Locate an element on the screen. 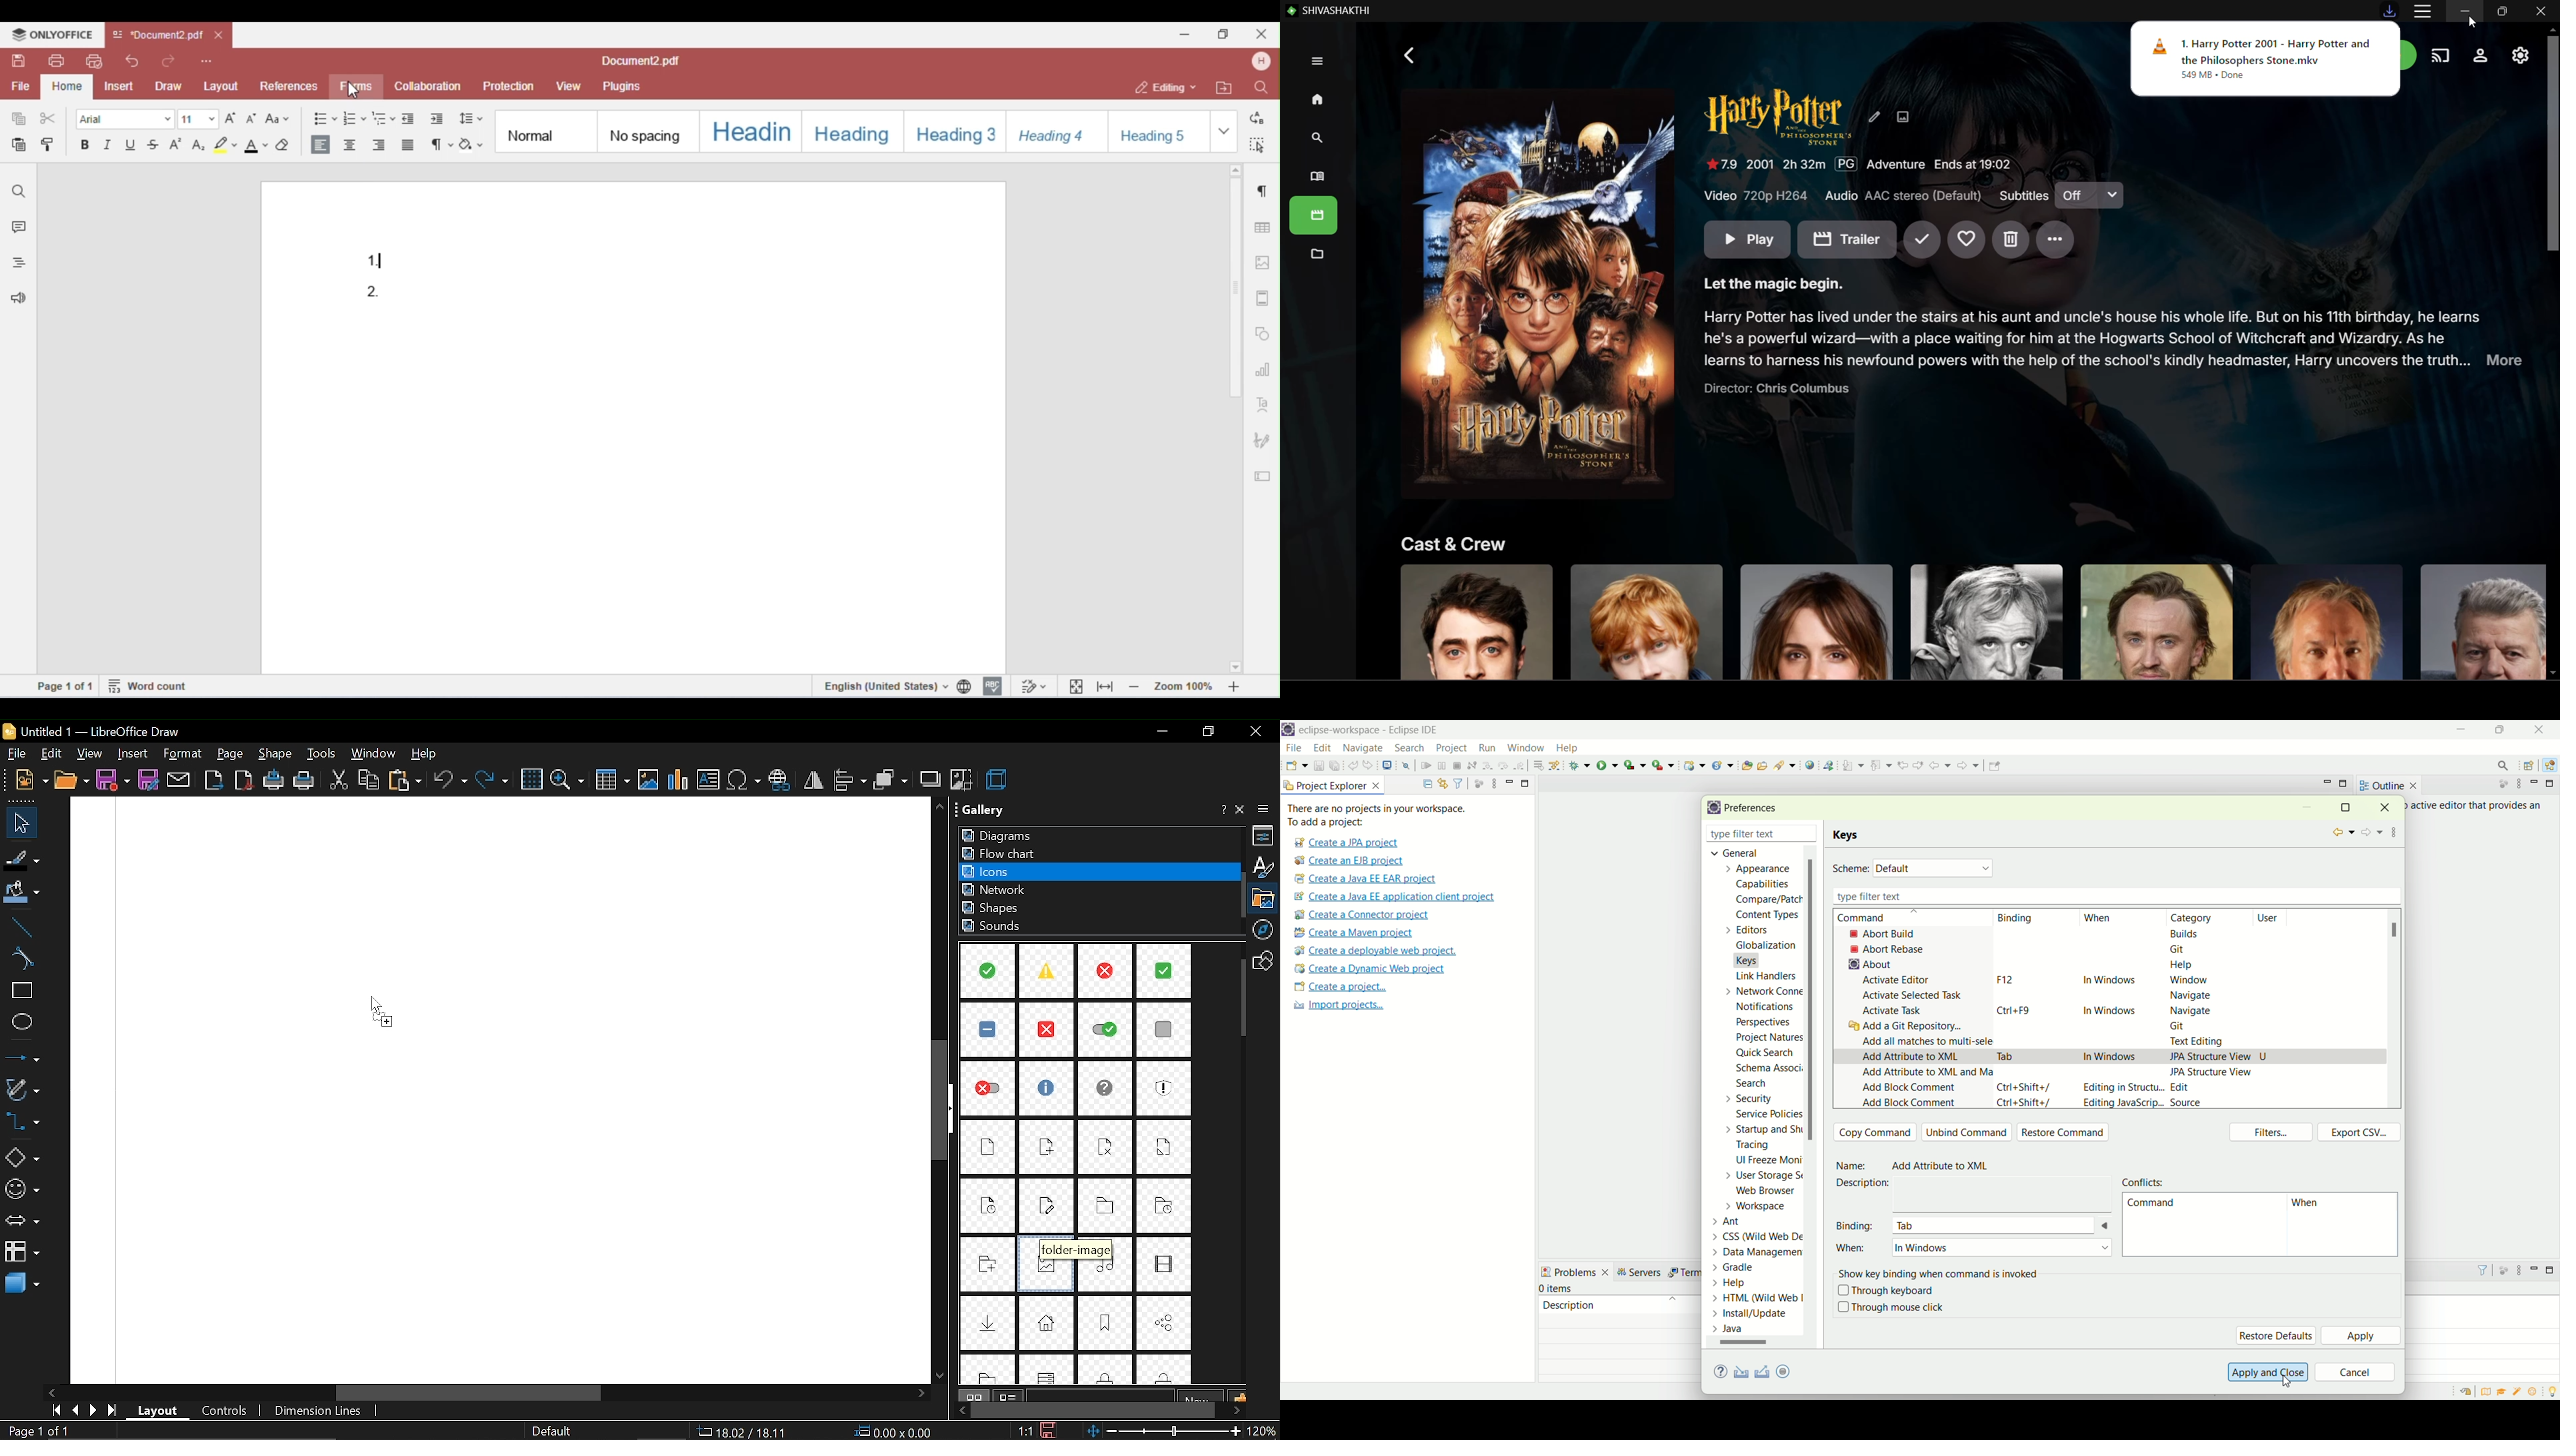 The height and width of the screenshot is (1456, 2576). maximize is located at coordinates (2503, 729).